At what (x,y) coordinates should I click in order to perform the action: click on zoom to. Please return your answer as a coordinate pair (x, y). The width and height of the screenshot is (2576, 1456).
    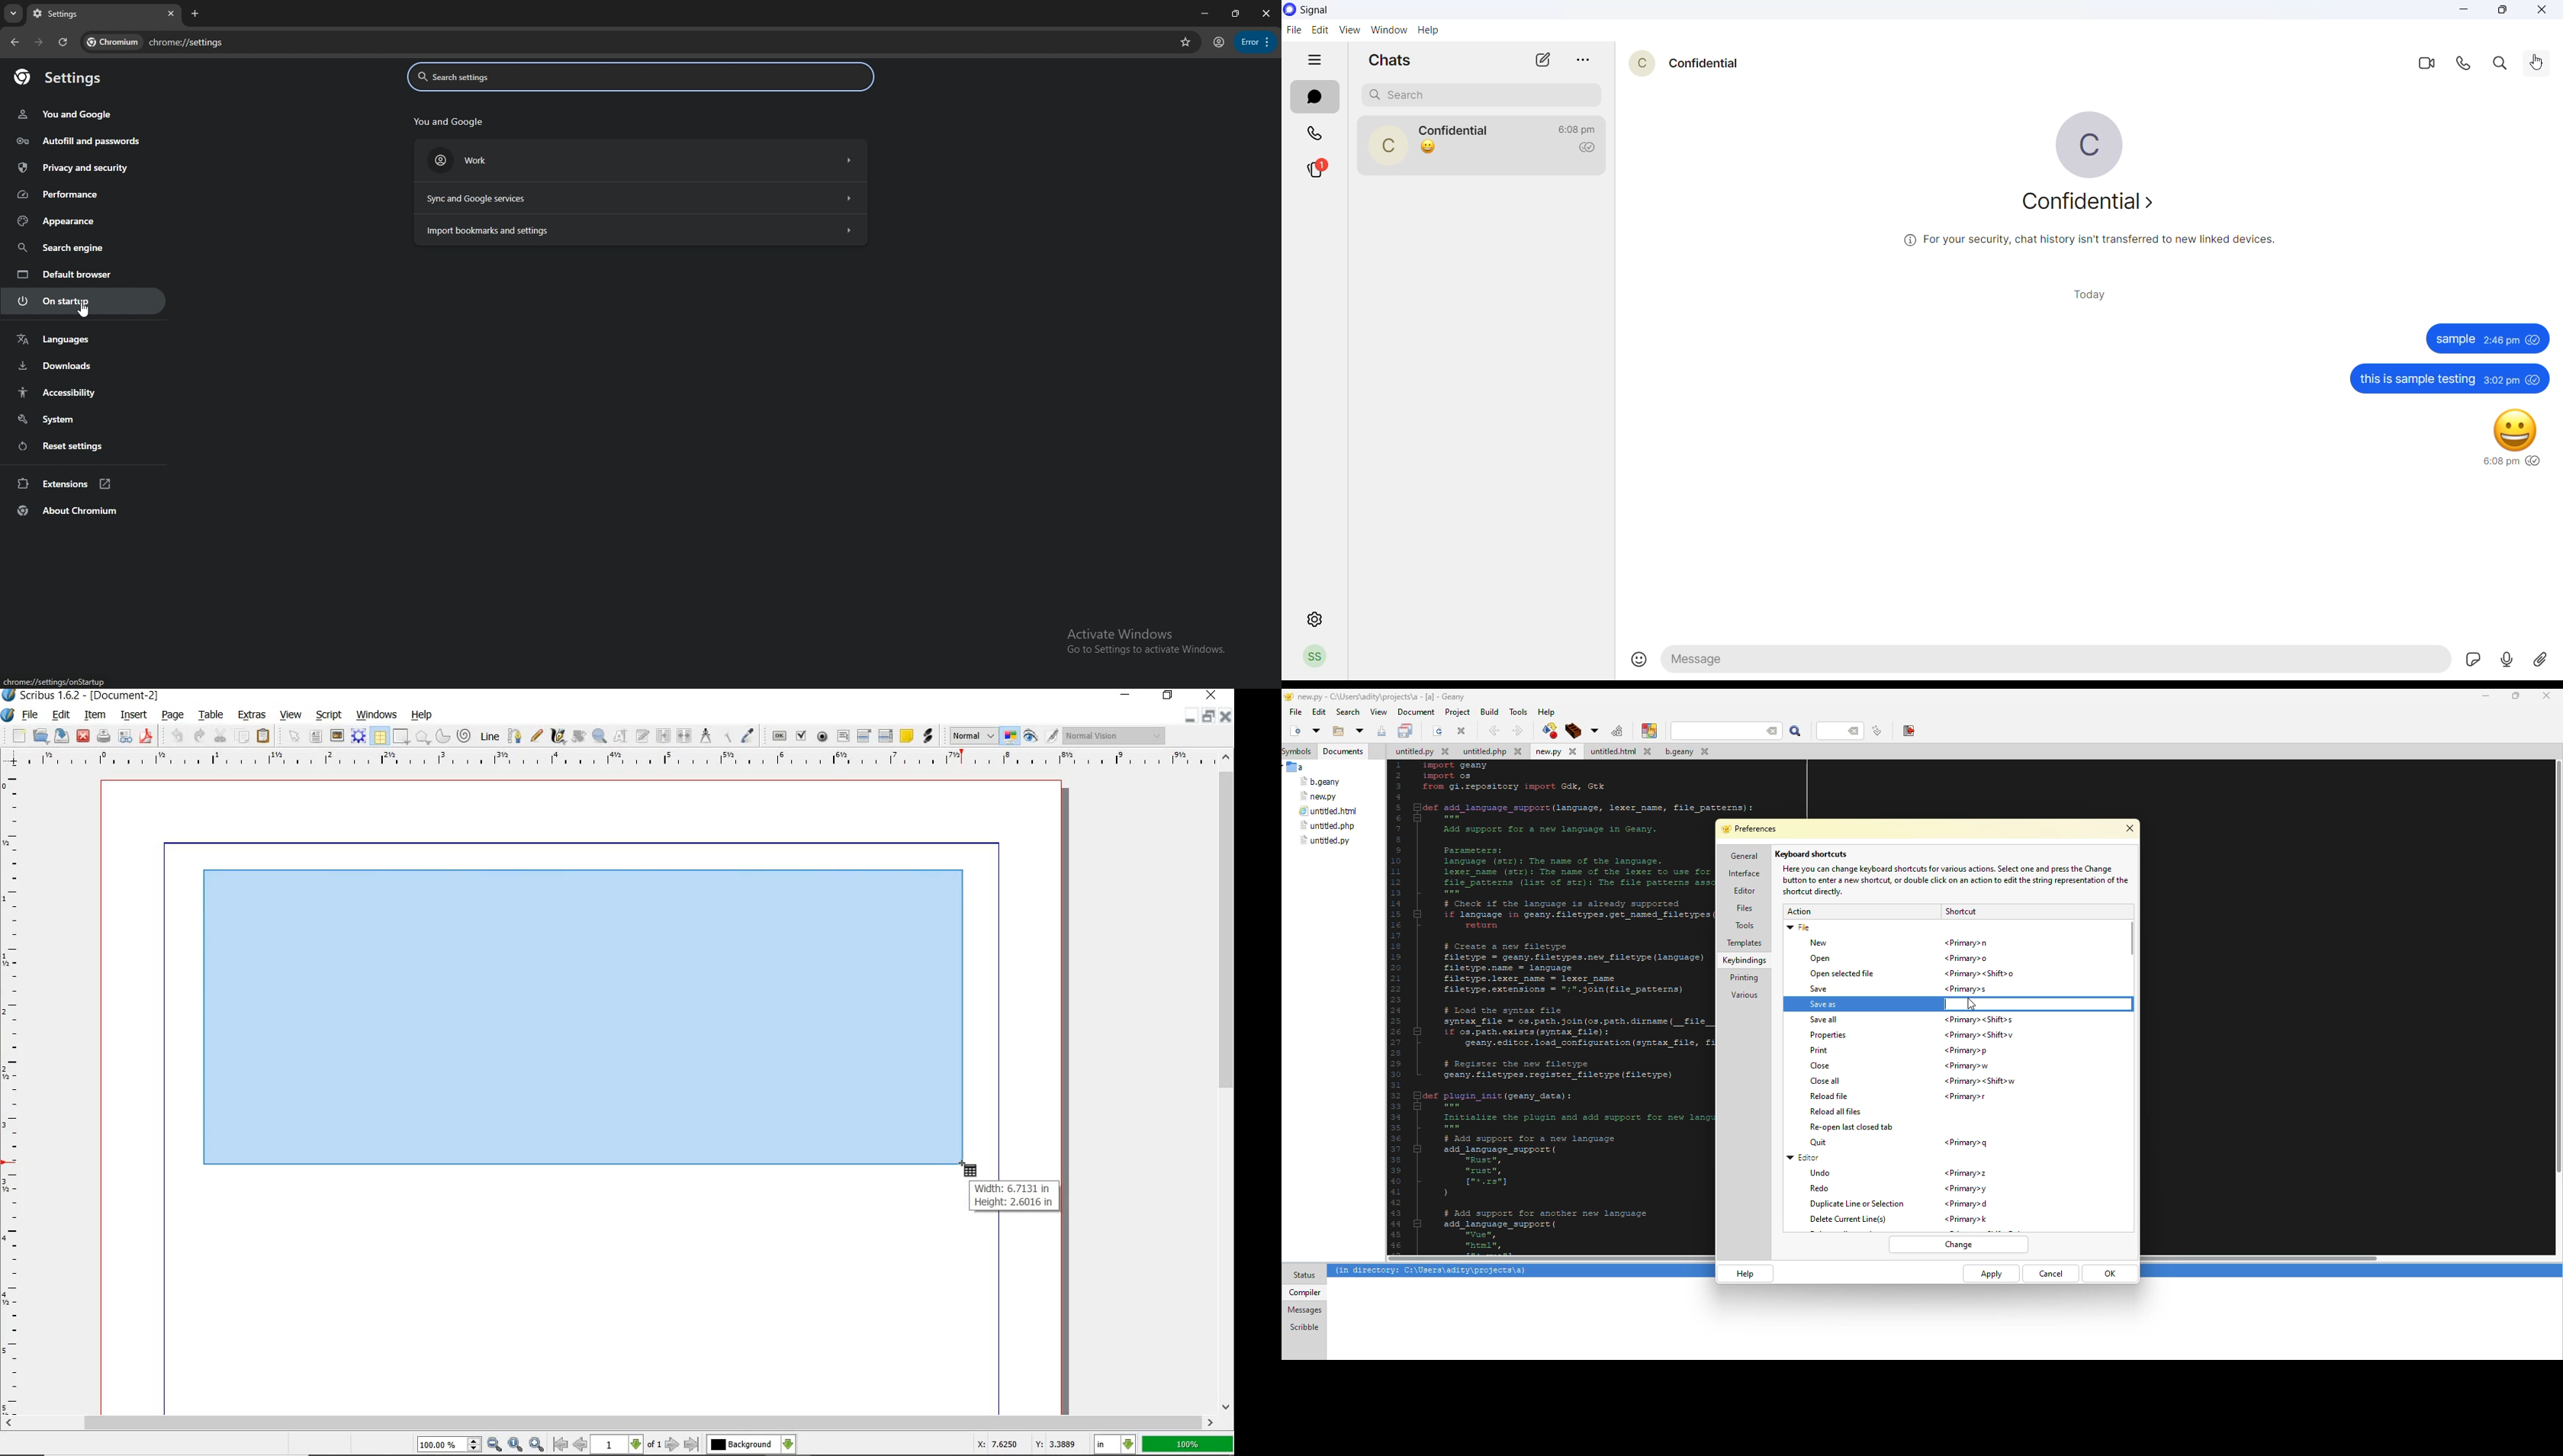
    Looking at the image, I should click on (517, 1446).